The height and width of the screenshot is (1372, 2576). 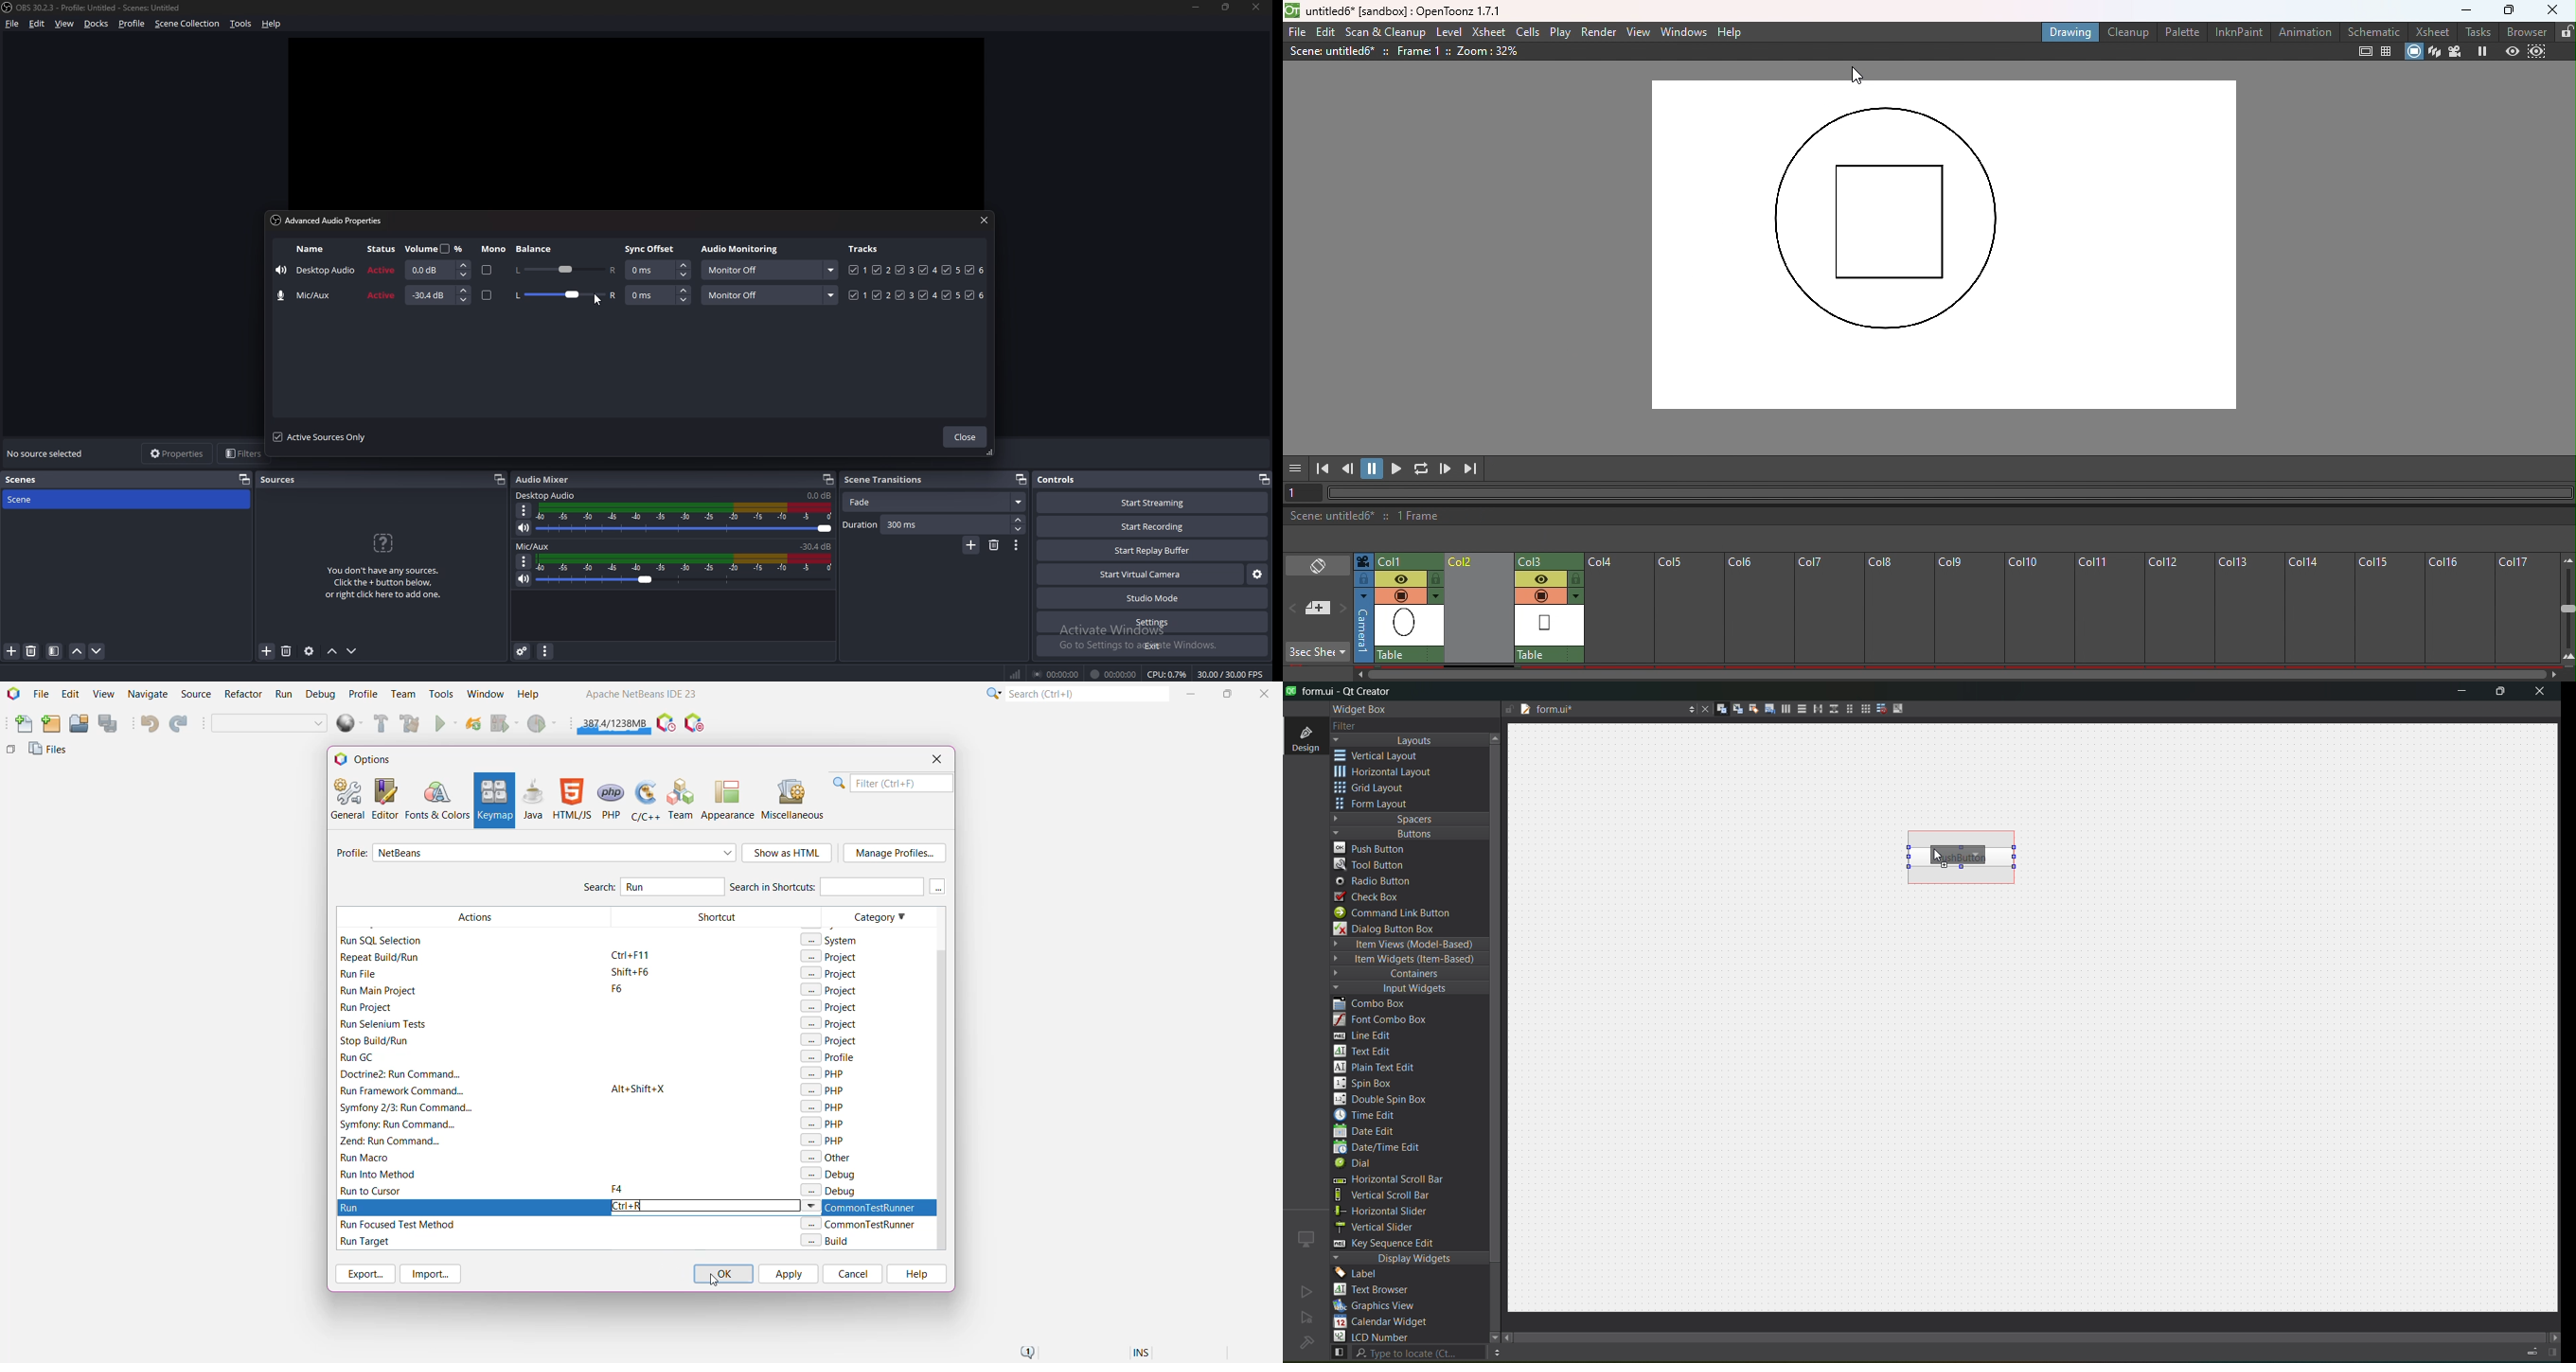 I want to click on remove scene, so click(x=32, y=652).